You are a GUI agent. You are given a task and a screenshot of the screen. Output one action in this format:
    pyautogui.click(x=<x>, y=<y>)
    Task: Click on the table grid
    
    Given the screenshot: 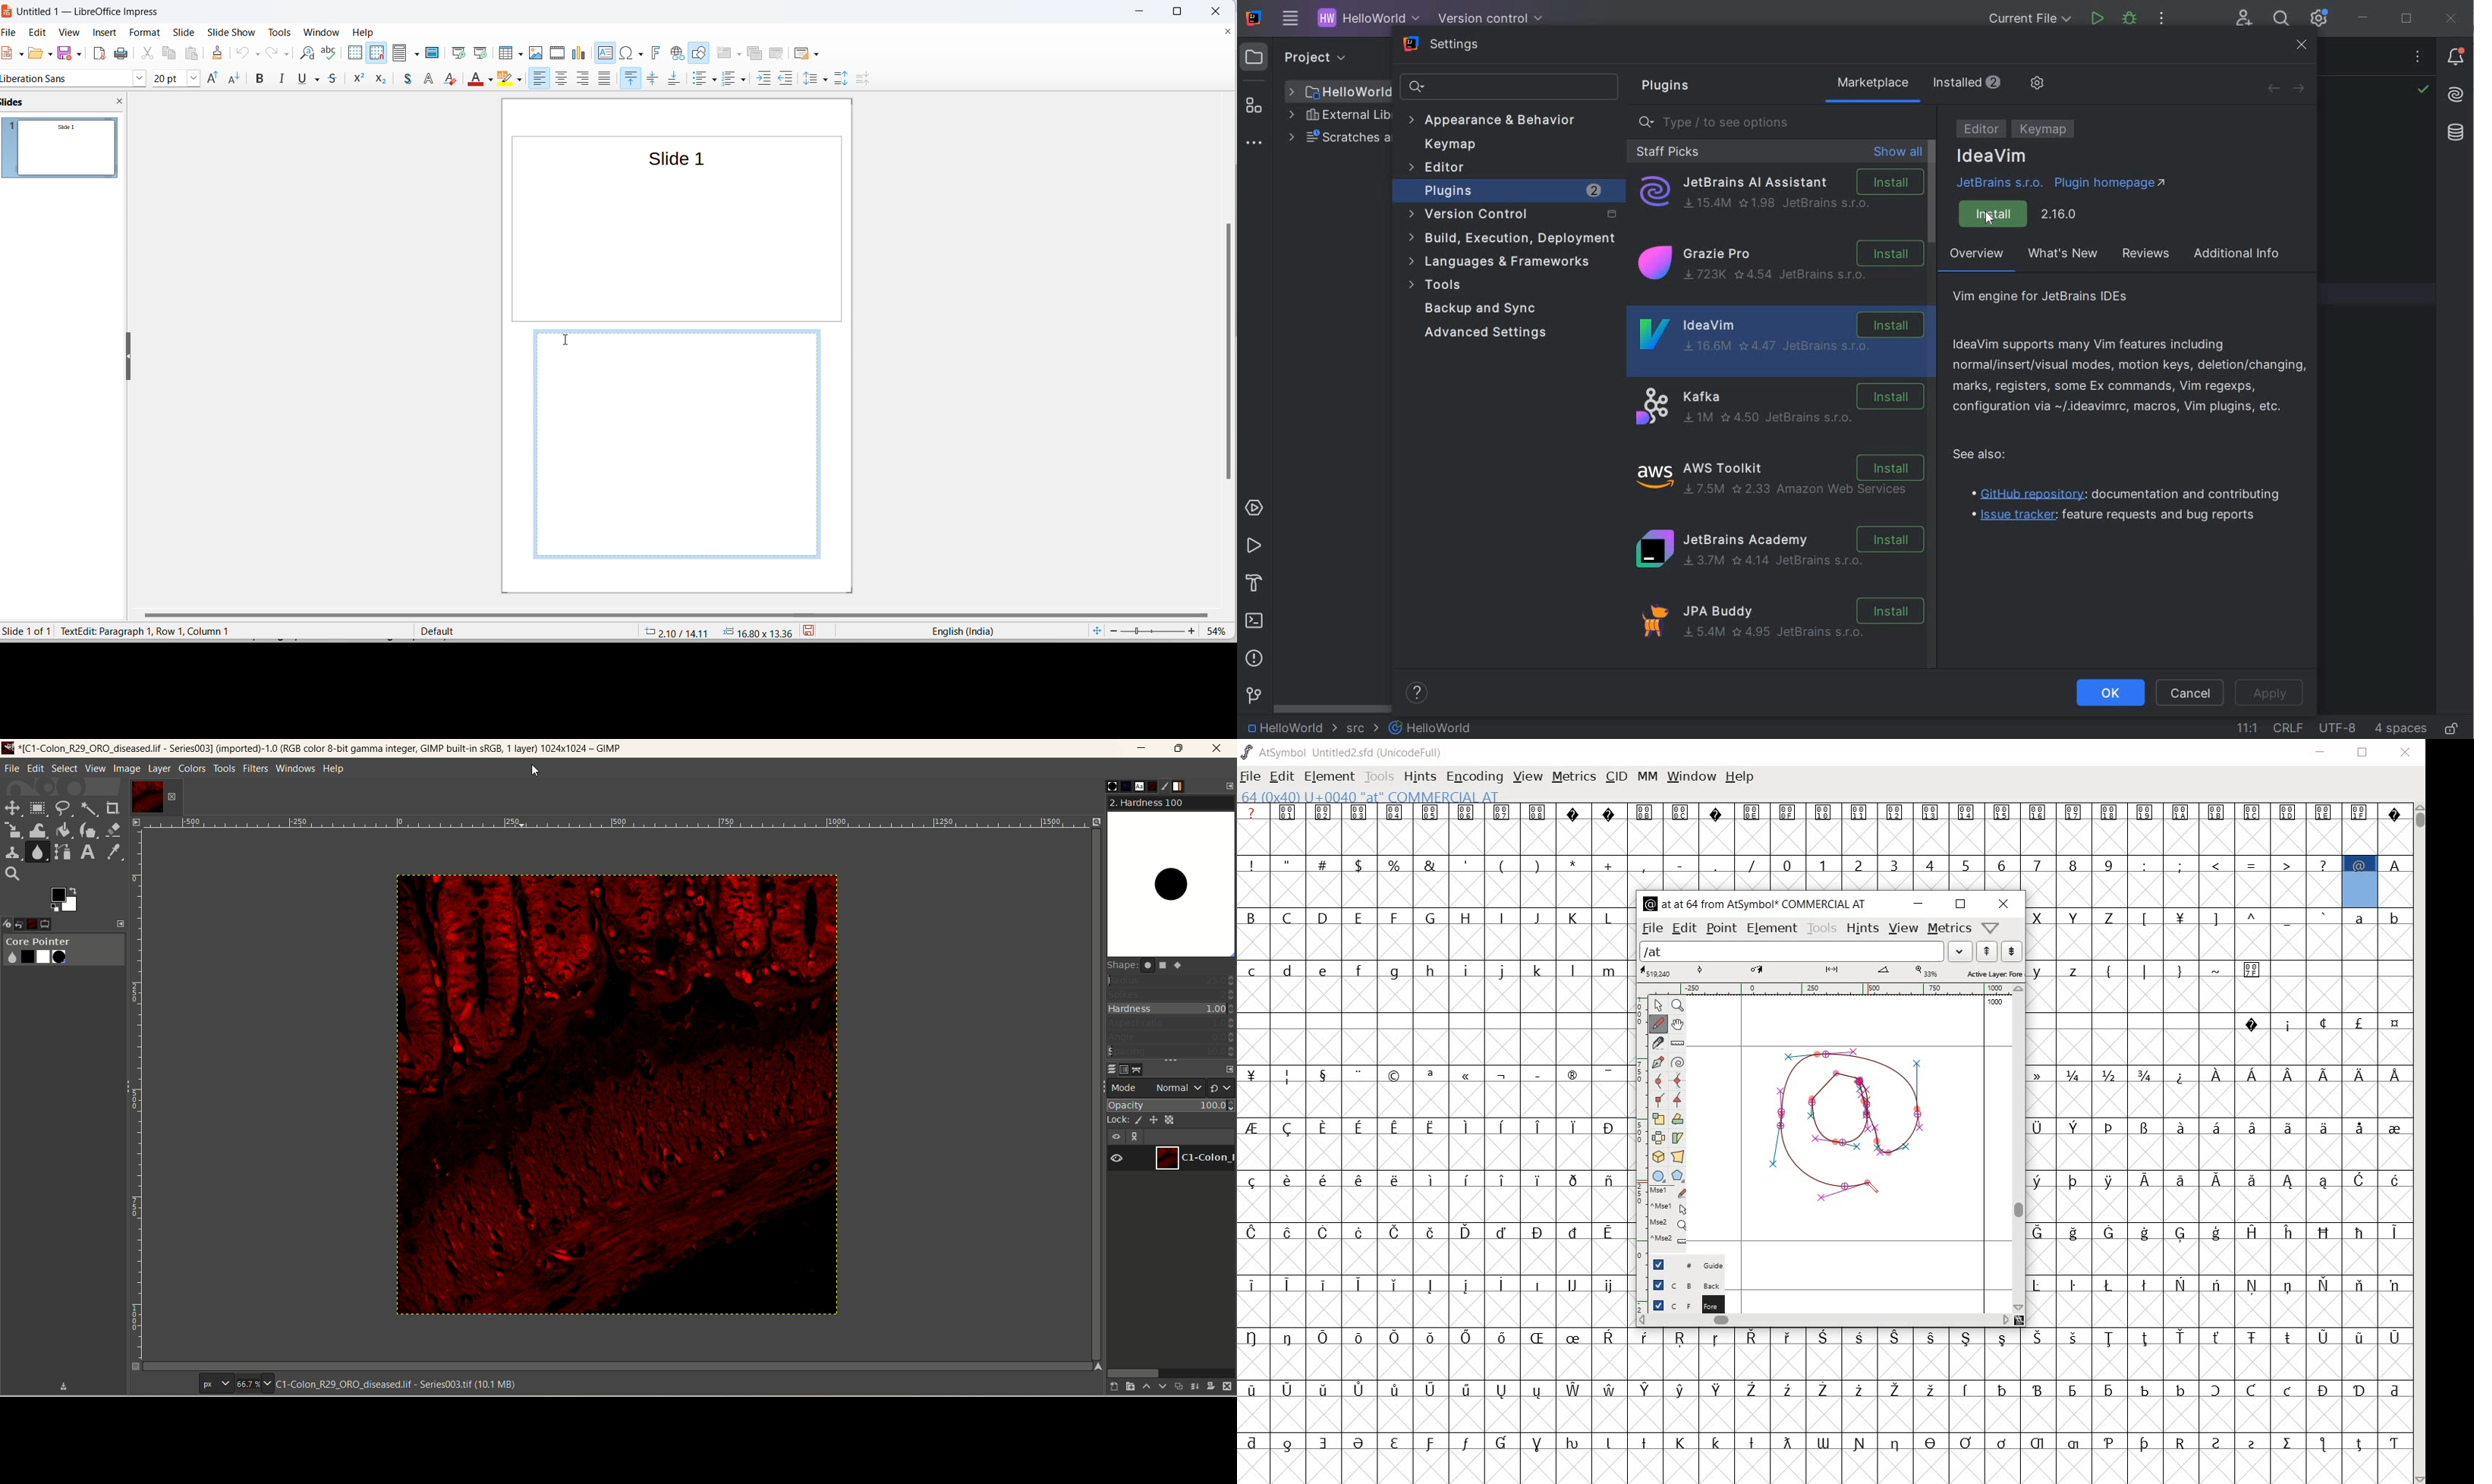 What is the action you would take?
    pyautogui.click(x=519, y=55)
    